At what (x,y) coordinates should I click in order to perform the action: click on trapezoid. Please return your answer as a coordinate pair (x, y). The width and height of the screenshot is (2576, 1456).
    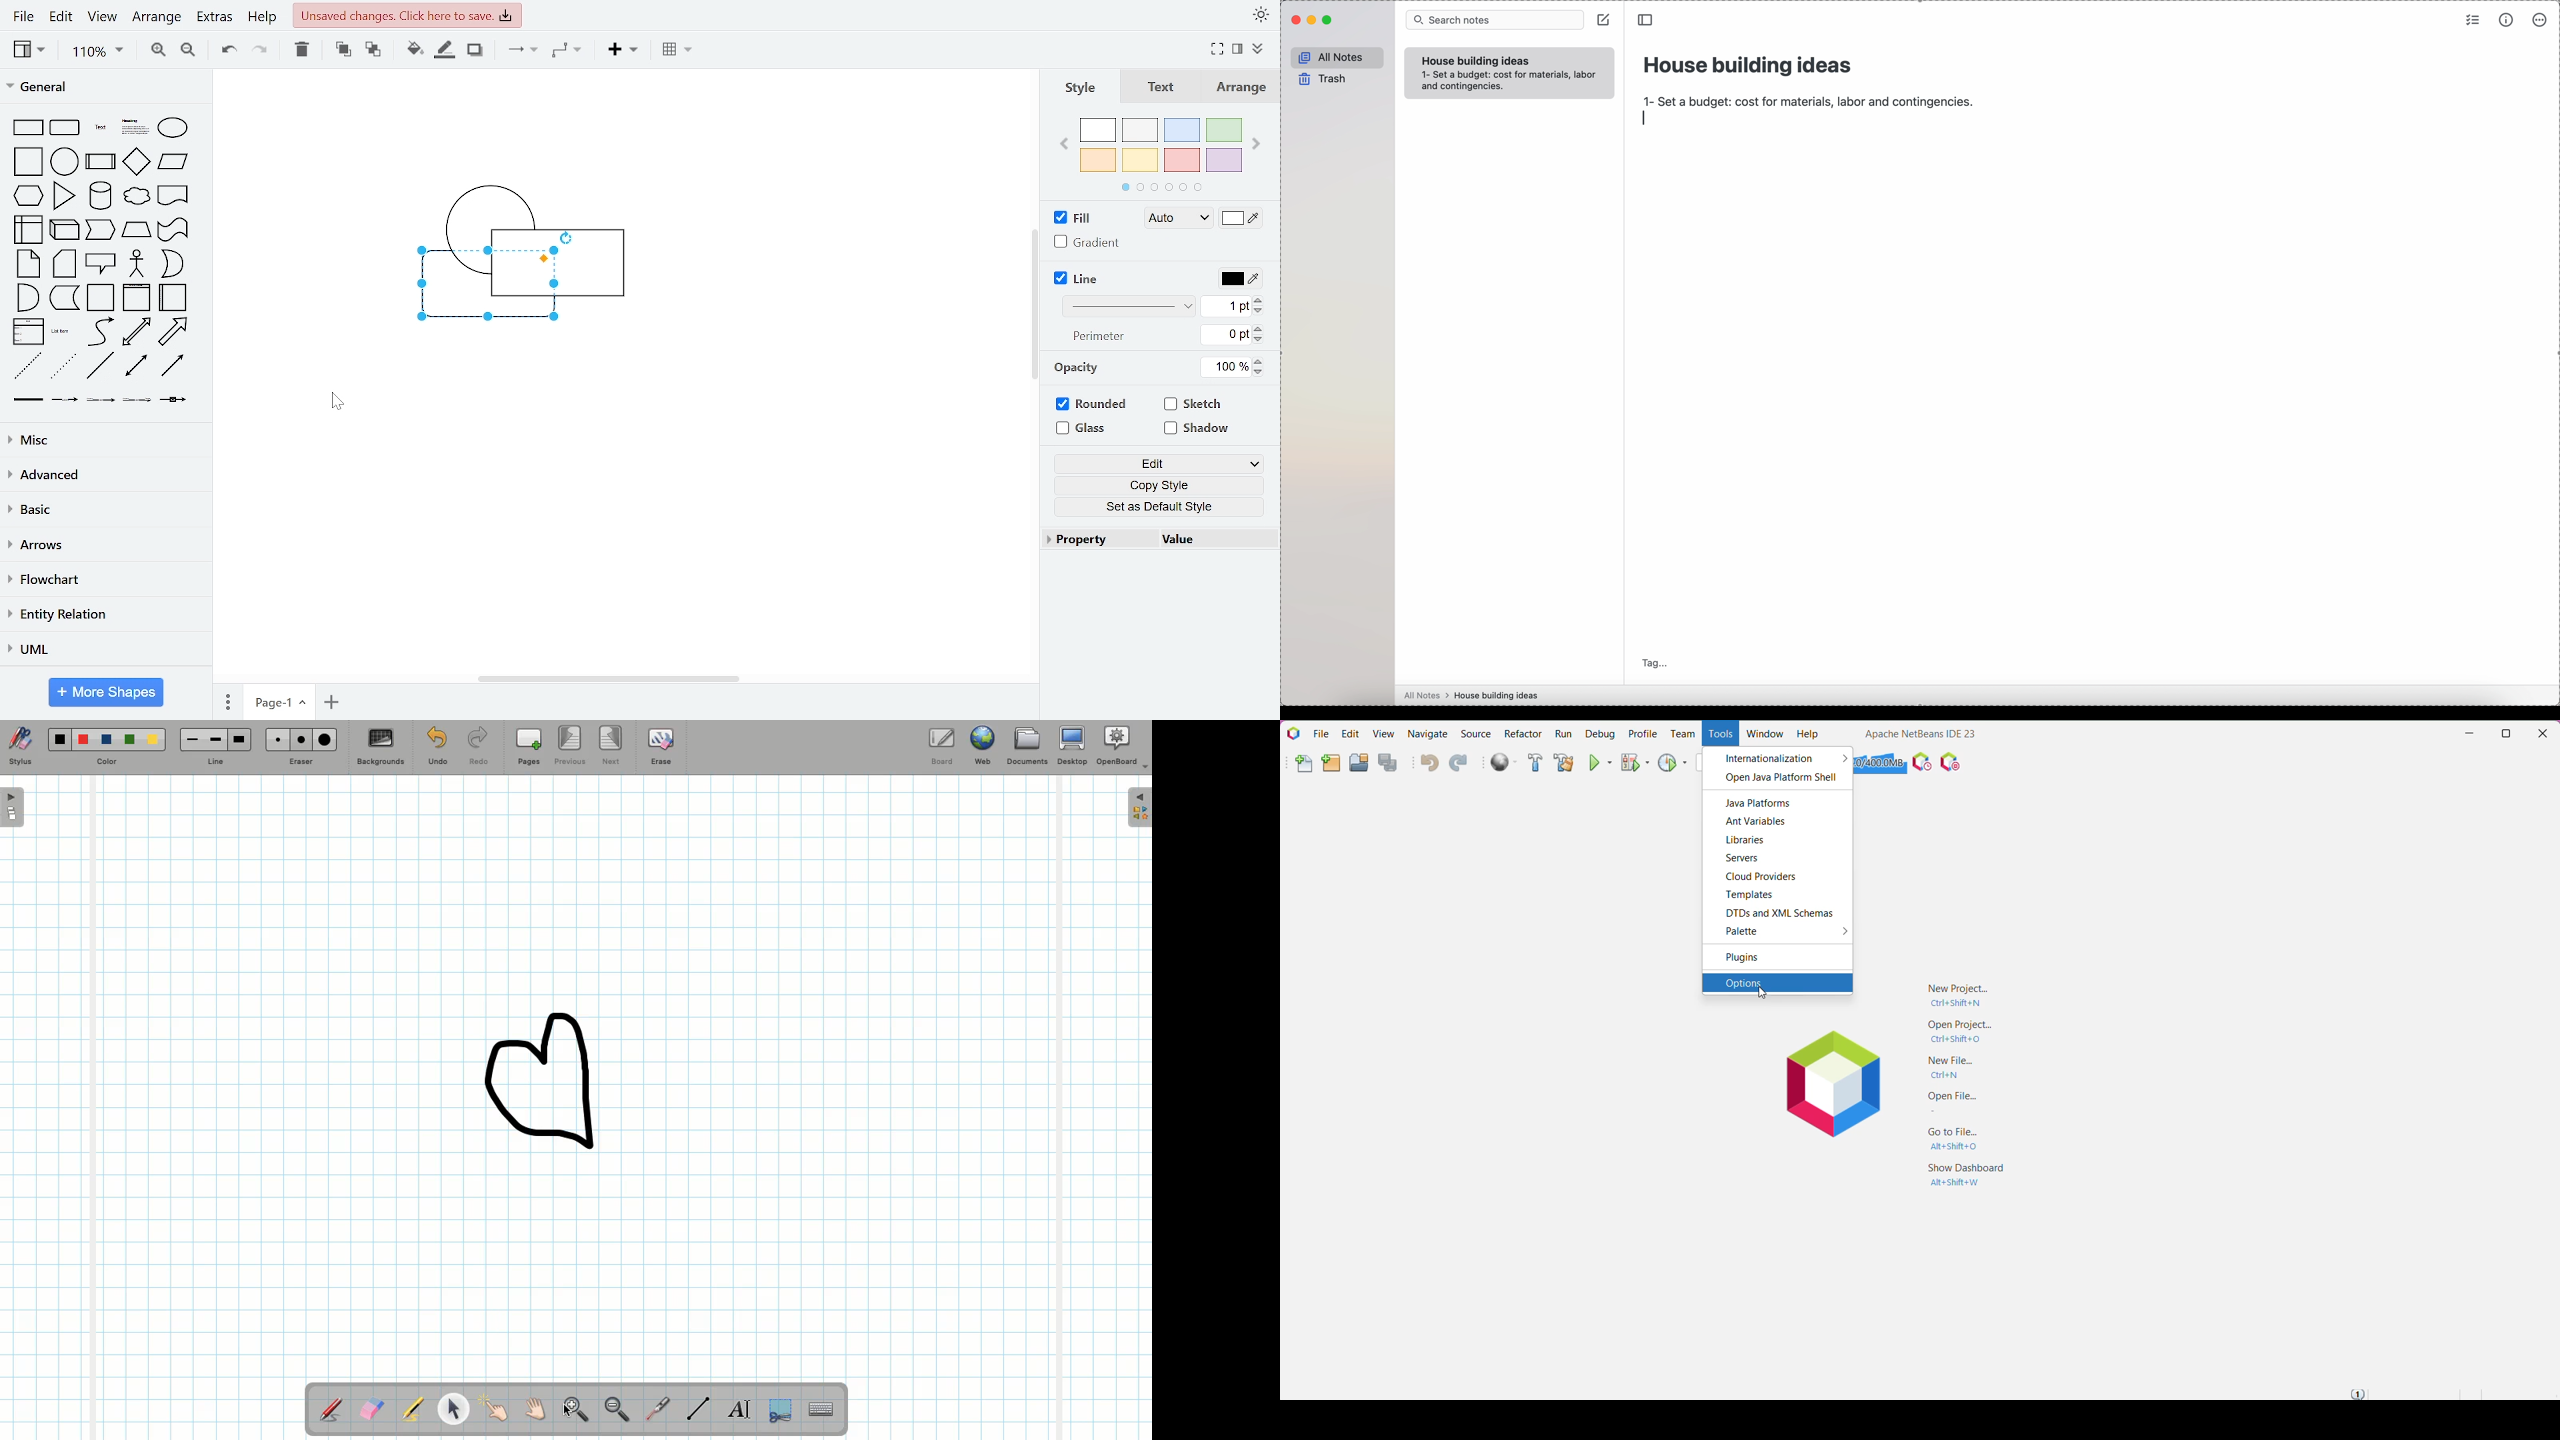
    Looking at the image, I should click on (137, 231).